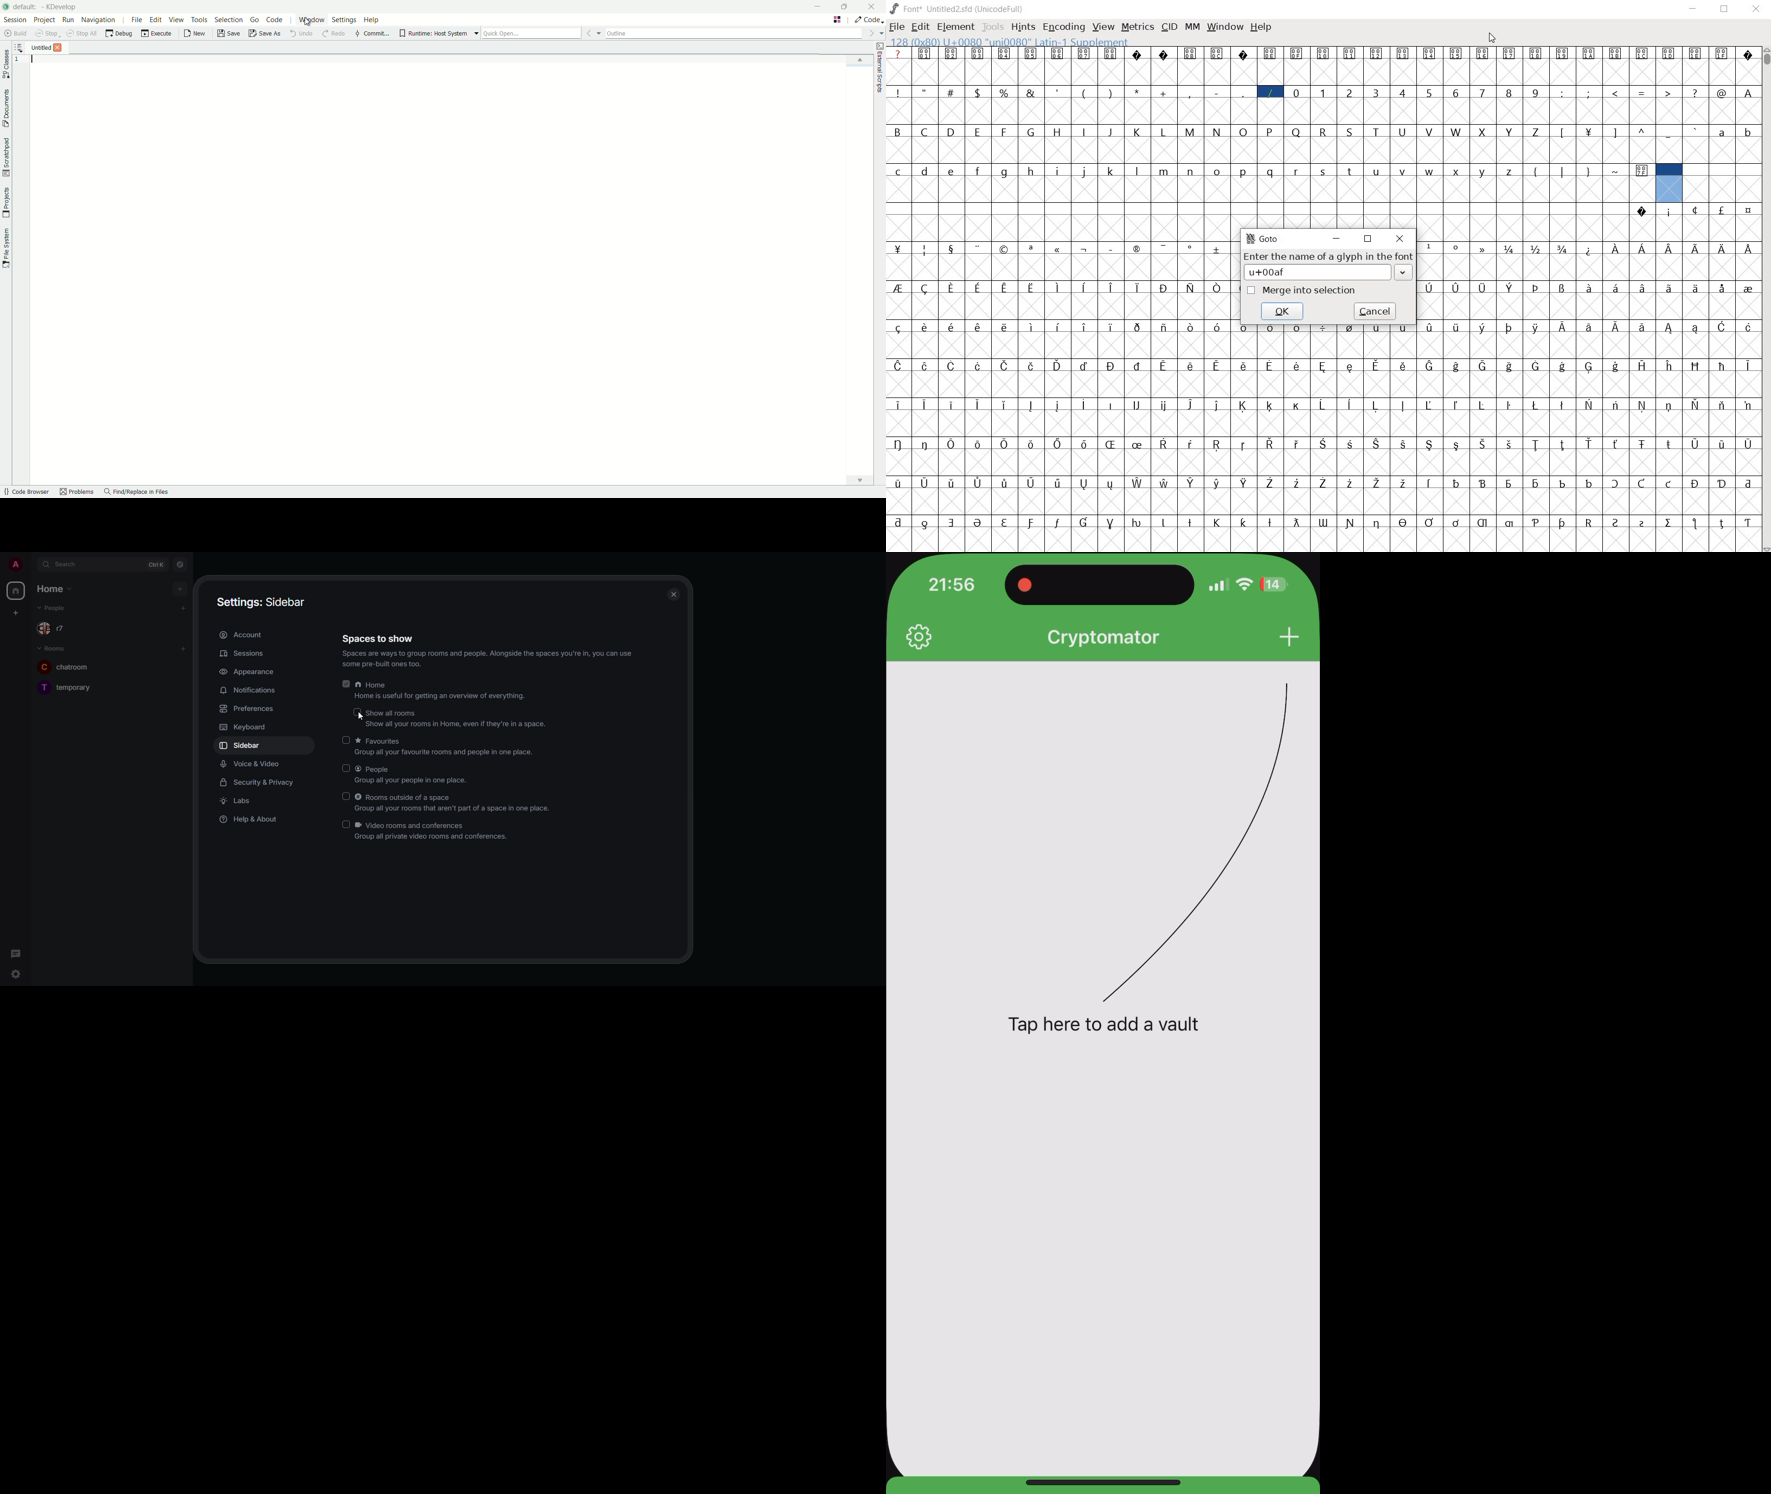 The image size is (1792, 1512). I want to click on /, so click(1270, 92).